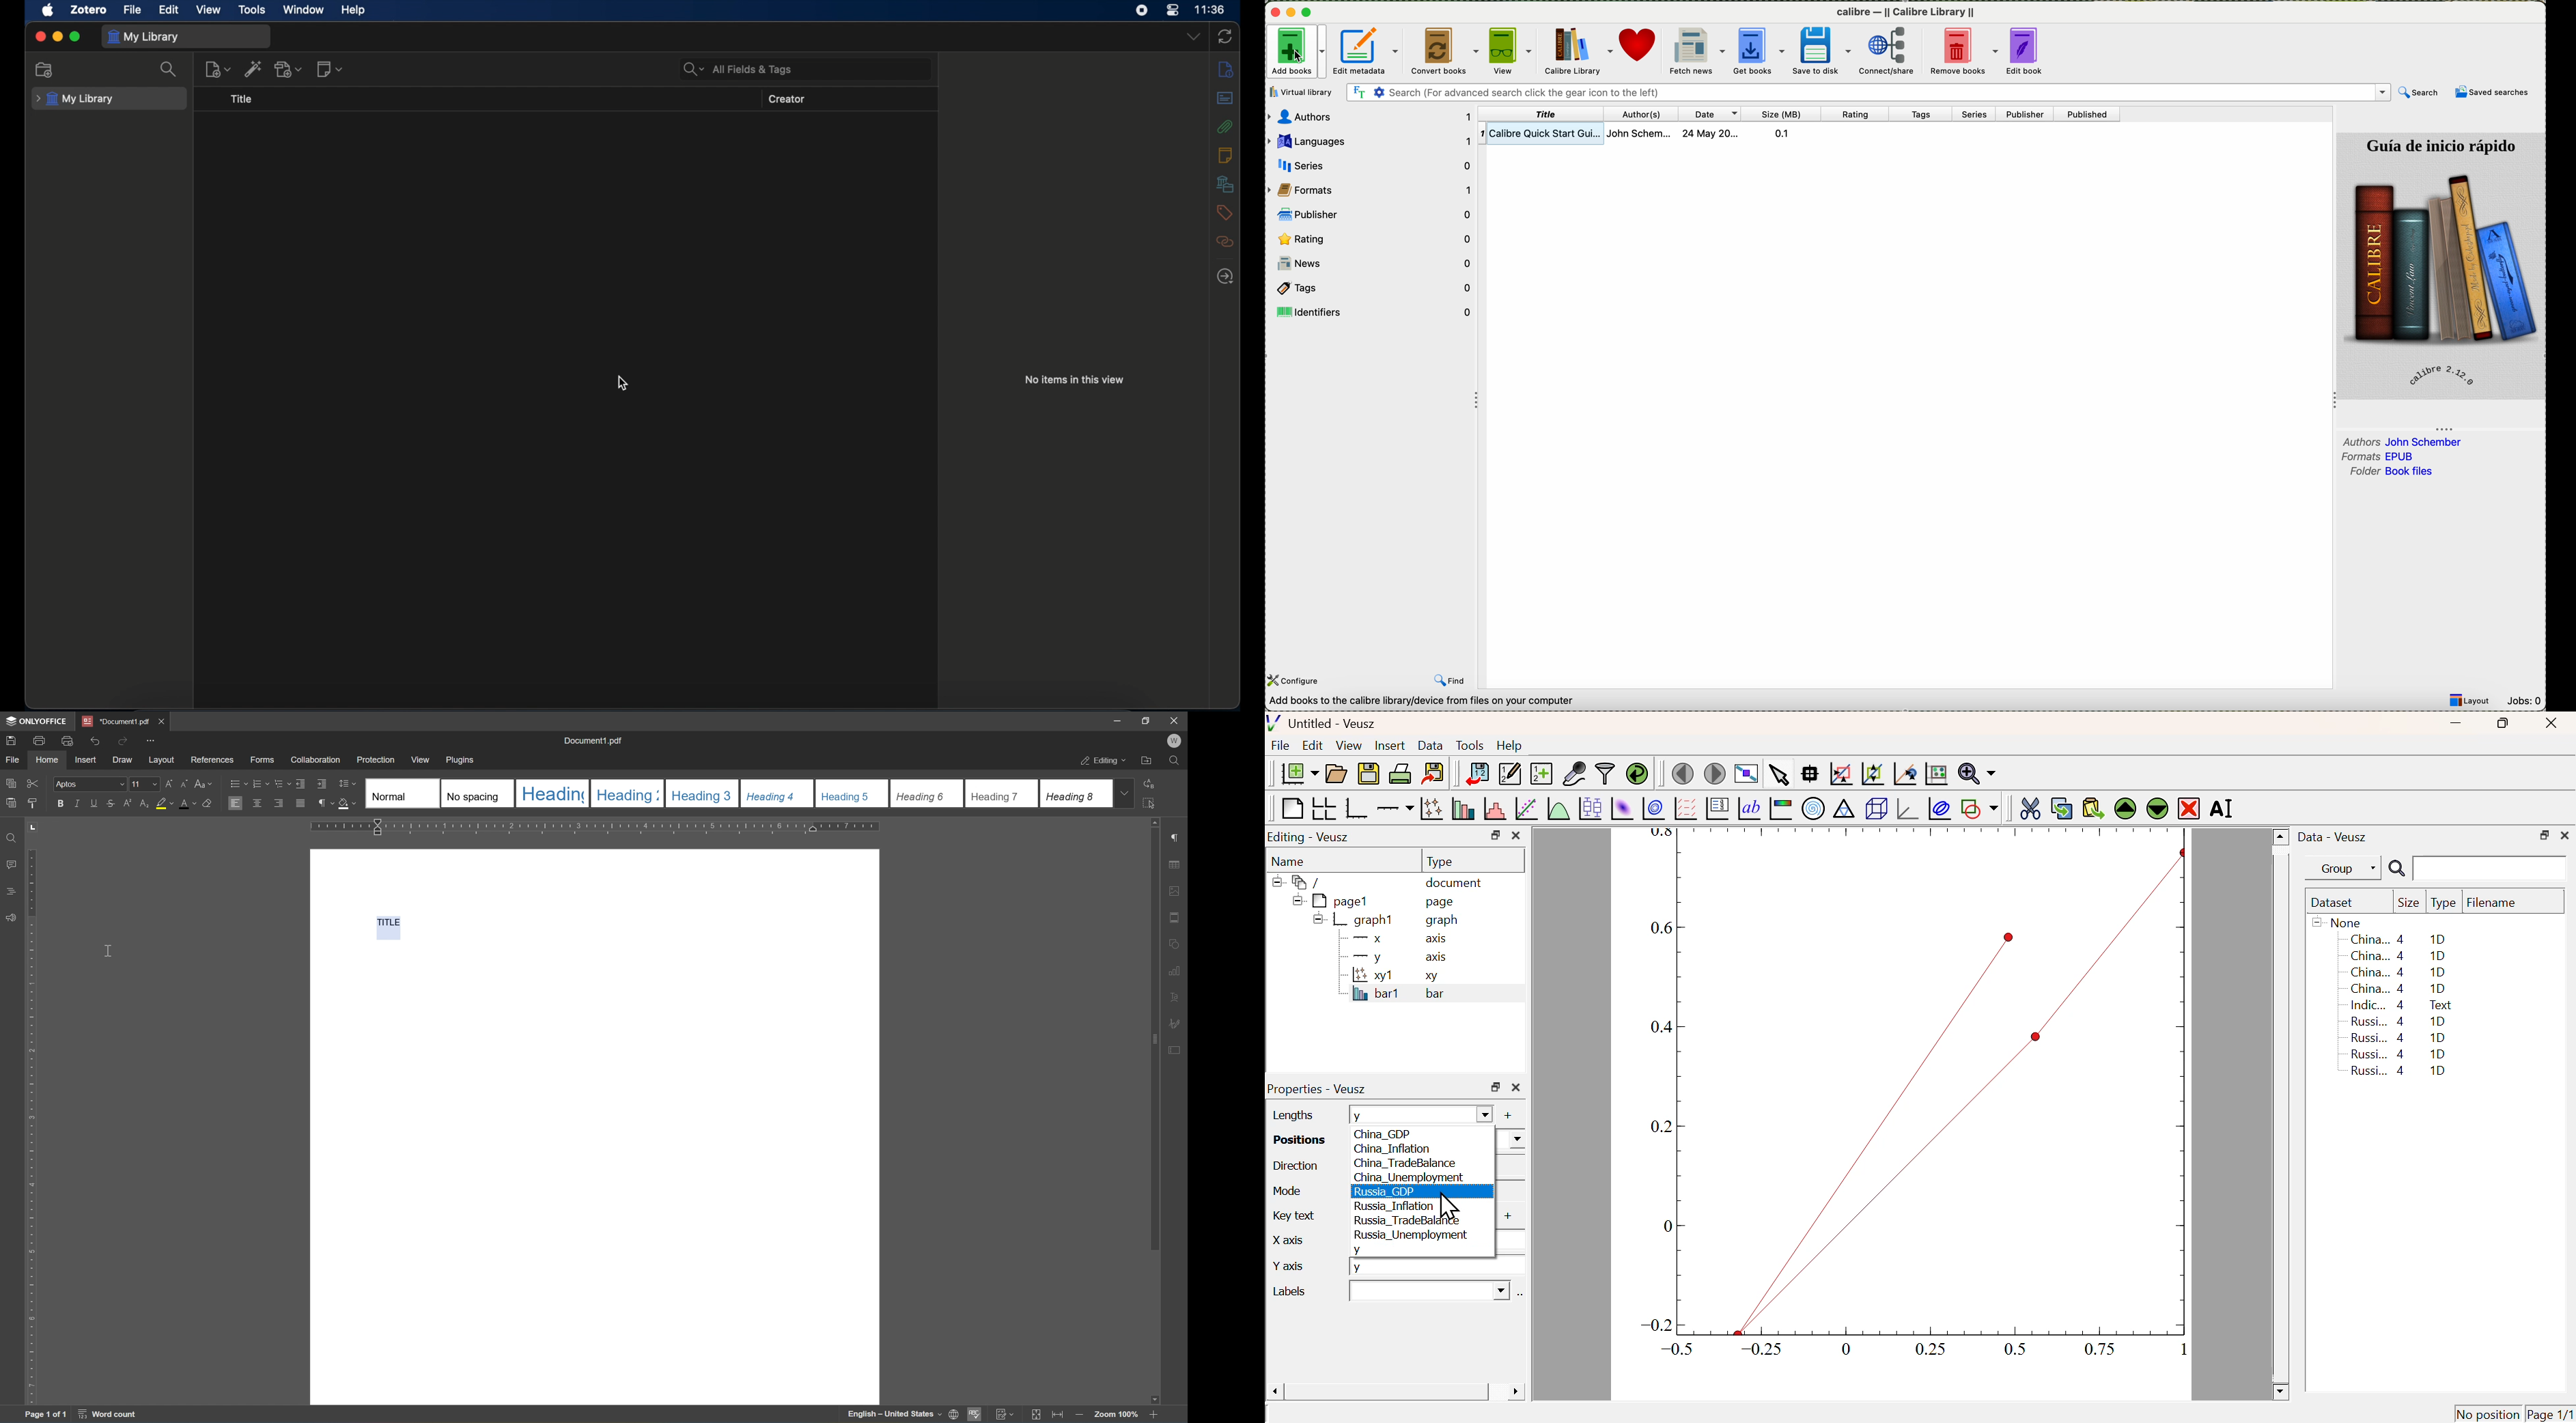 This screenshot has height=1428, width=2576. What do you see at coordinates (325, 804) in the screenshot?
I see `non printing characters` at bounding box center [325, 804].